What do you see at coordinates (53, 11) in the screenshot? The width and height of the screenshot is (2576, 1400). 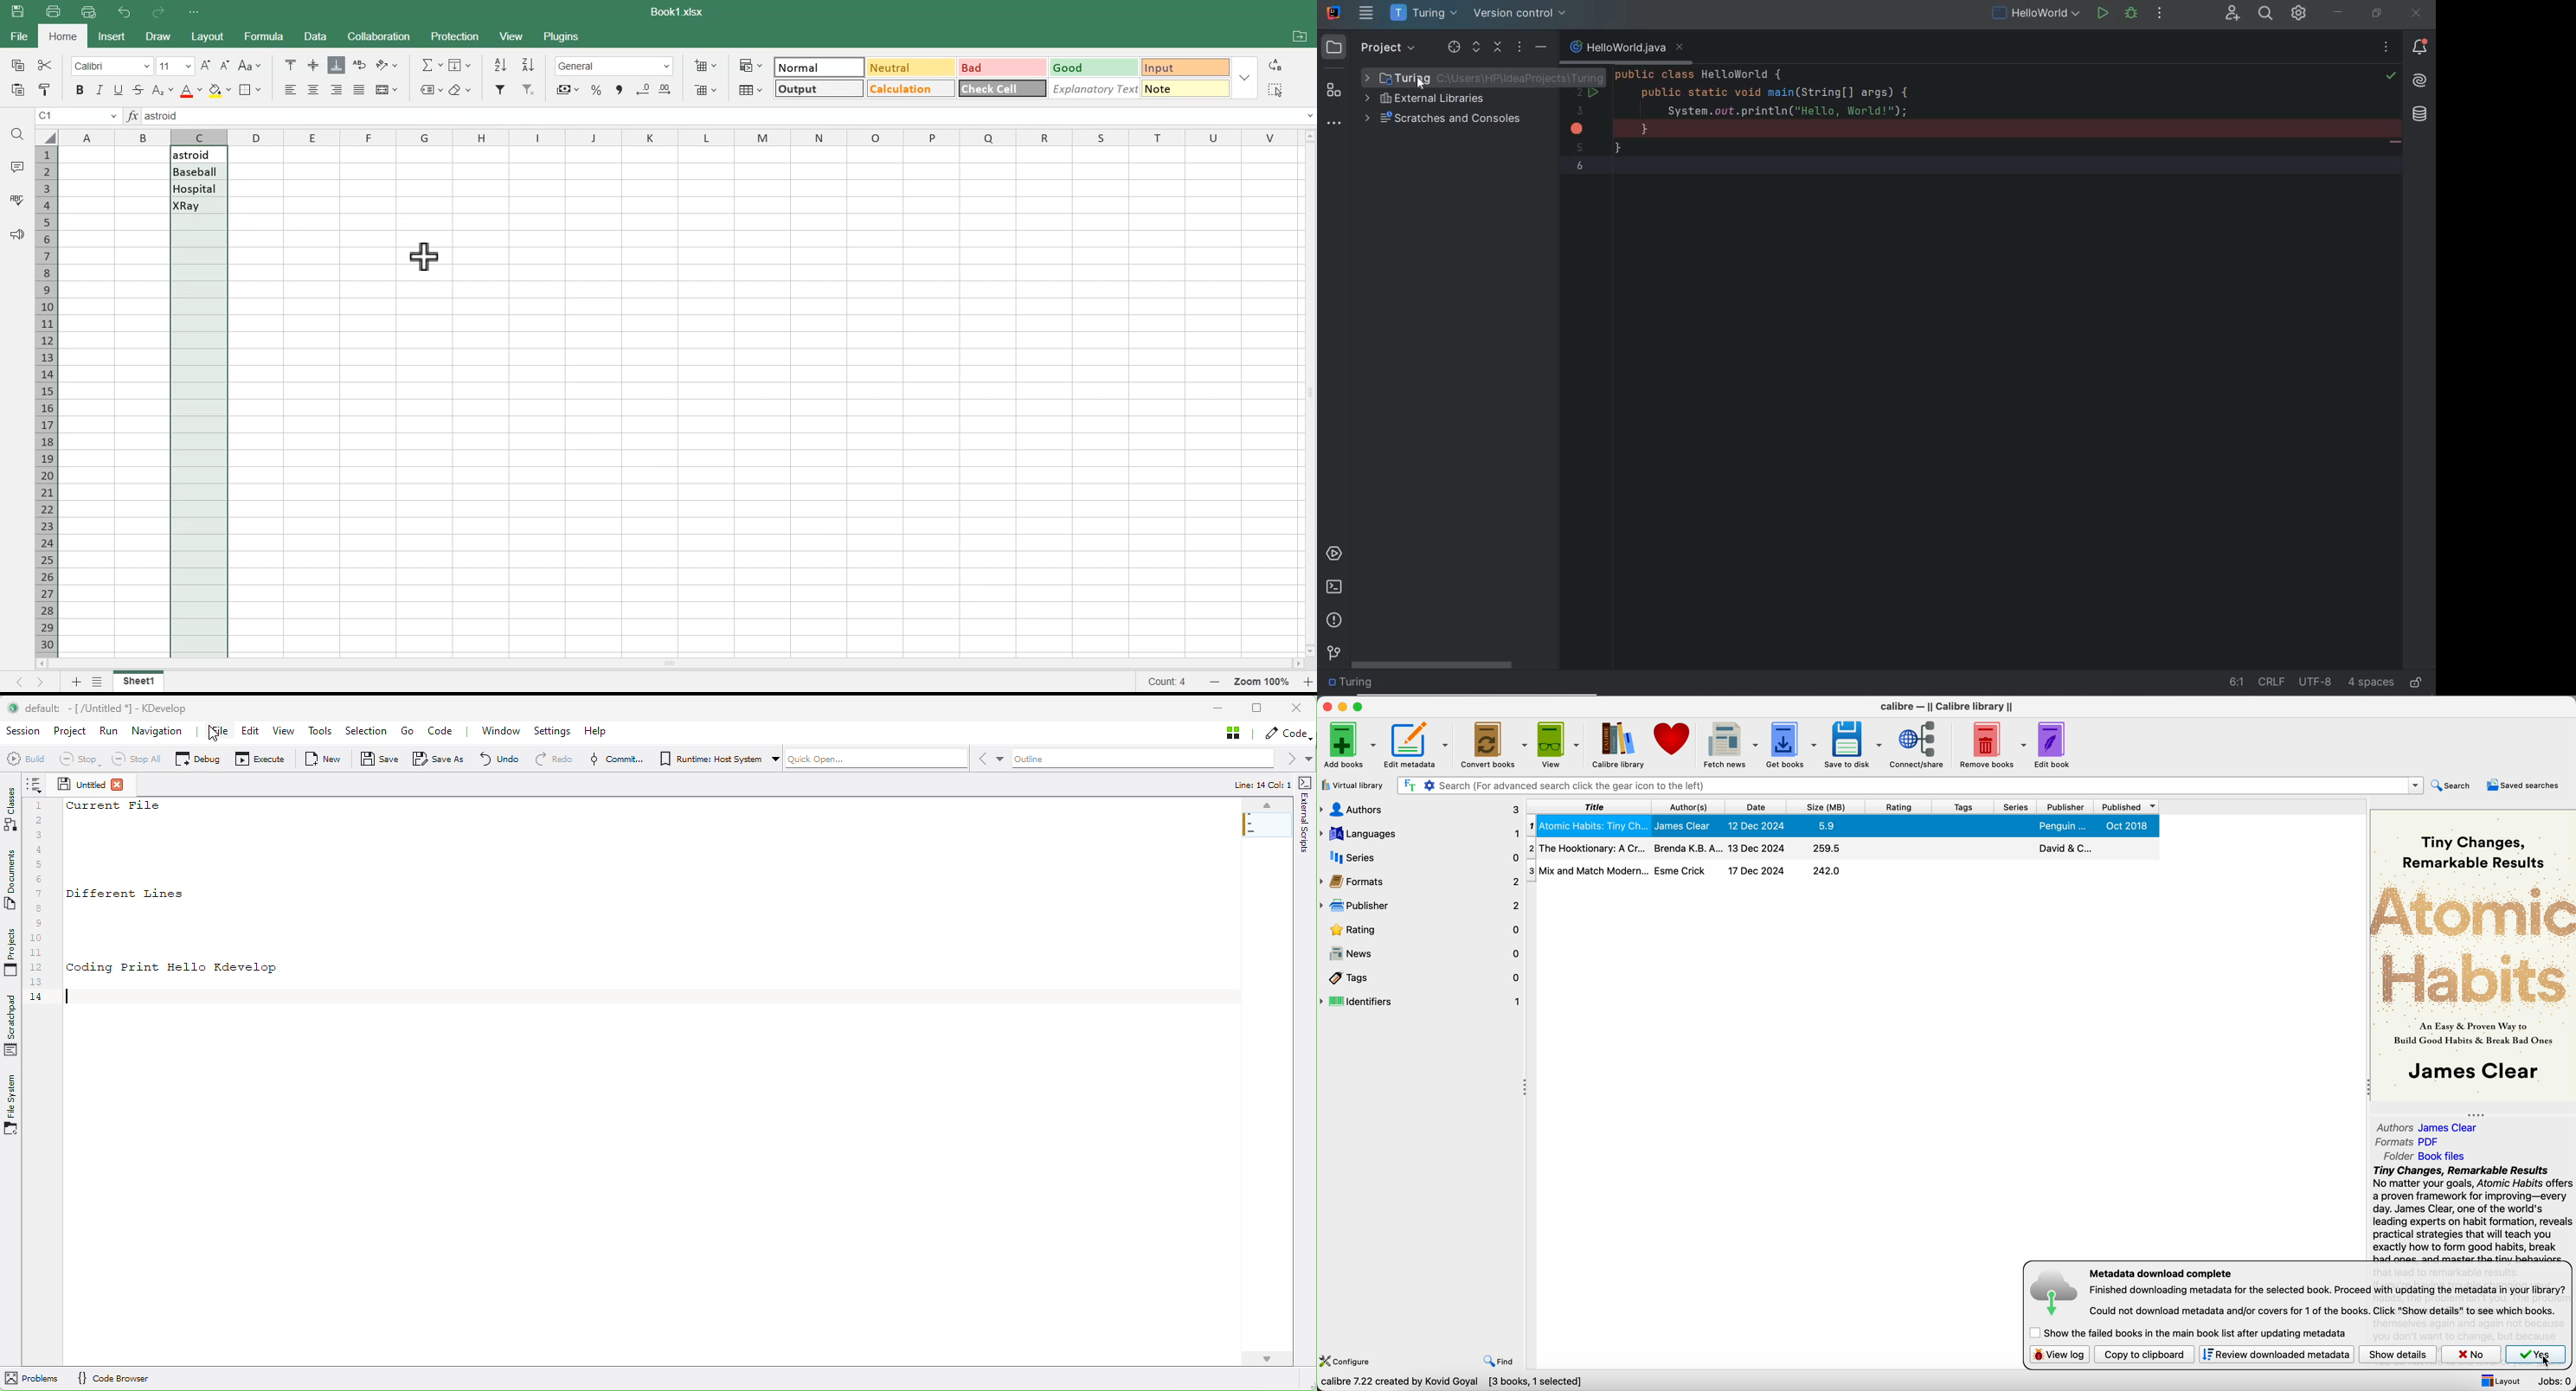 I see `Print` at bounding box center [53, 11].